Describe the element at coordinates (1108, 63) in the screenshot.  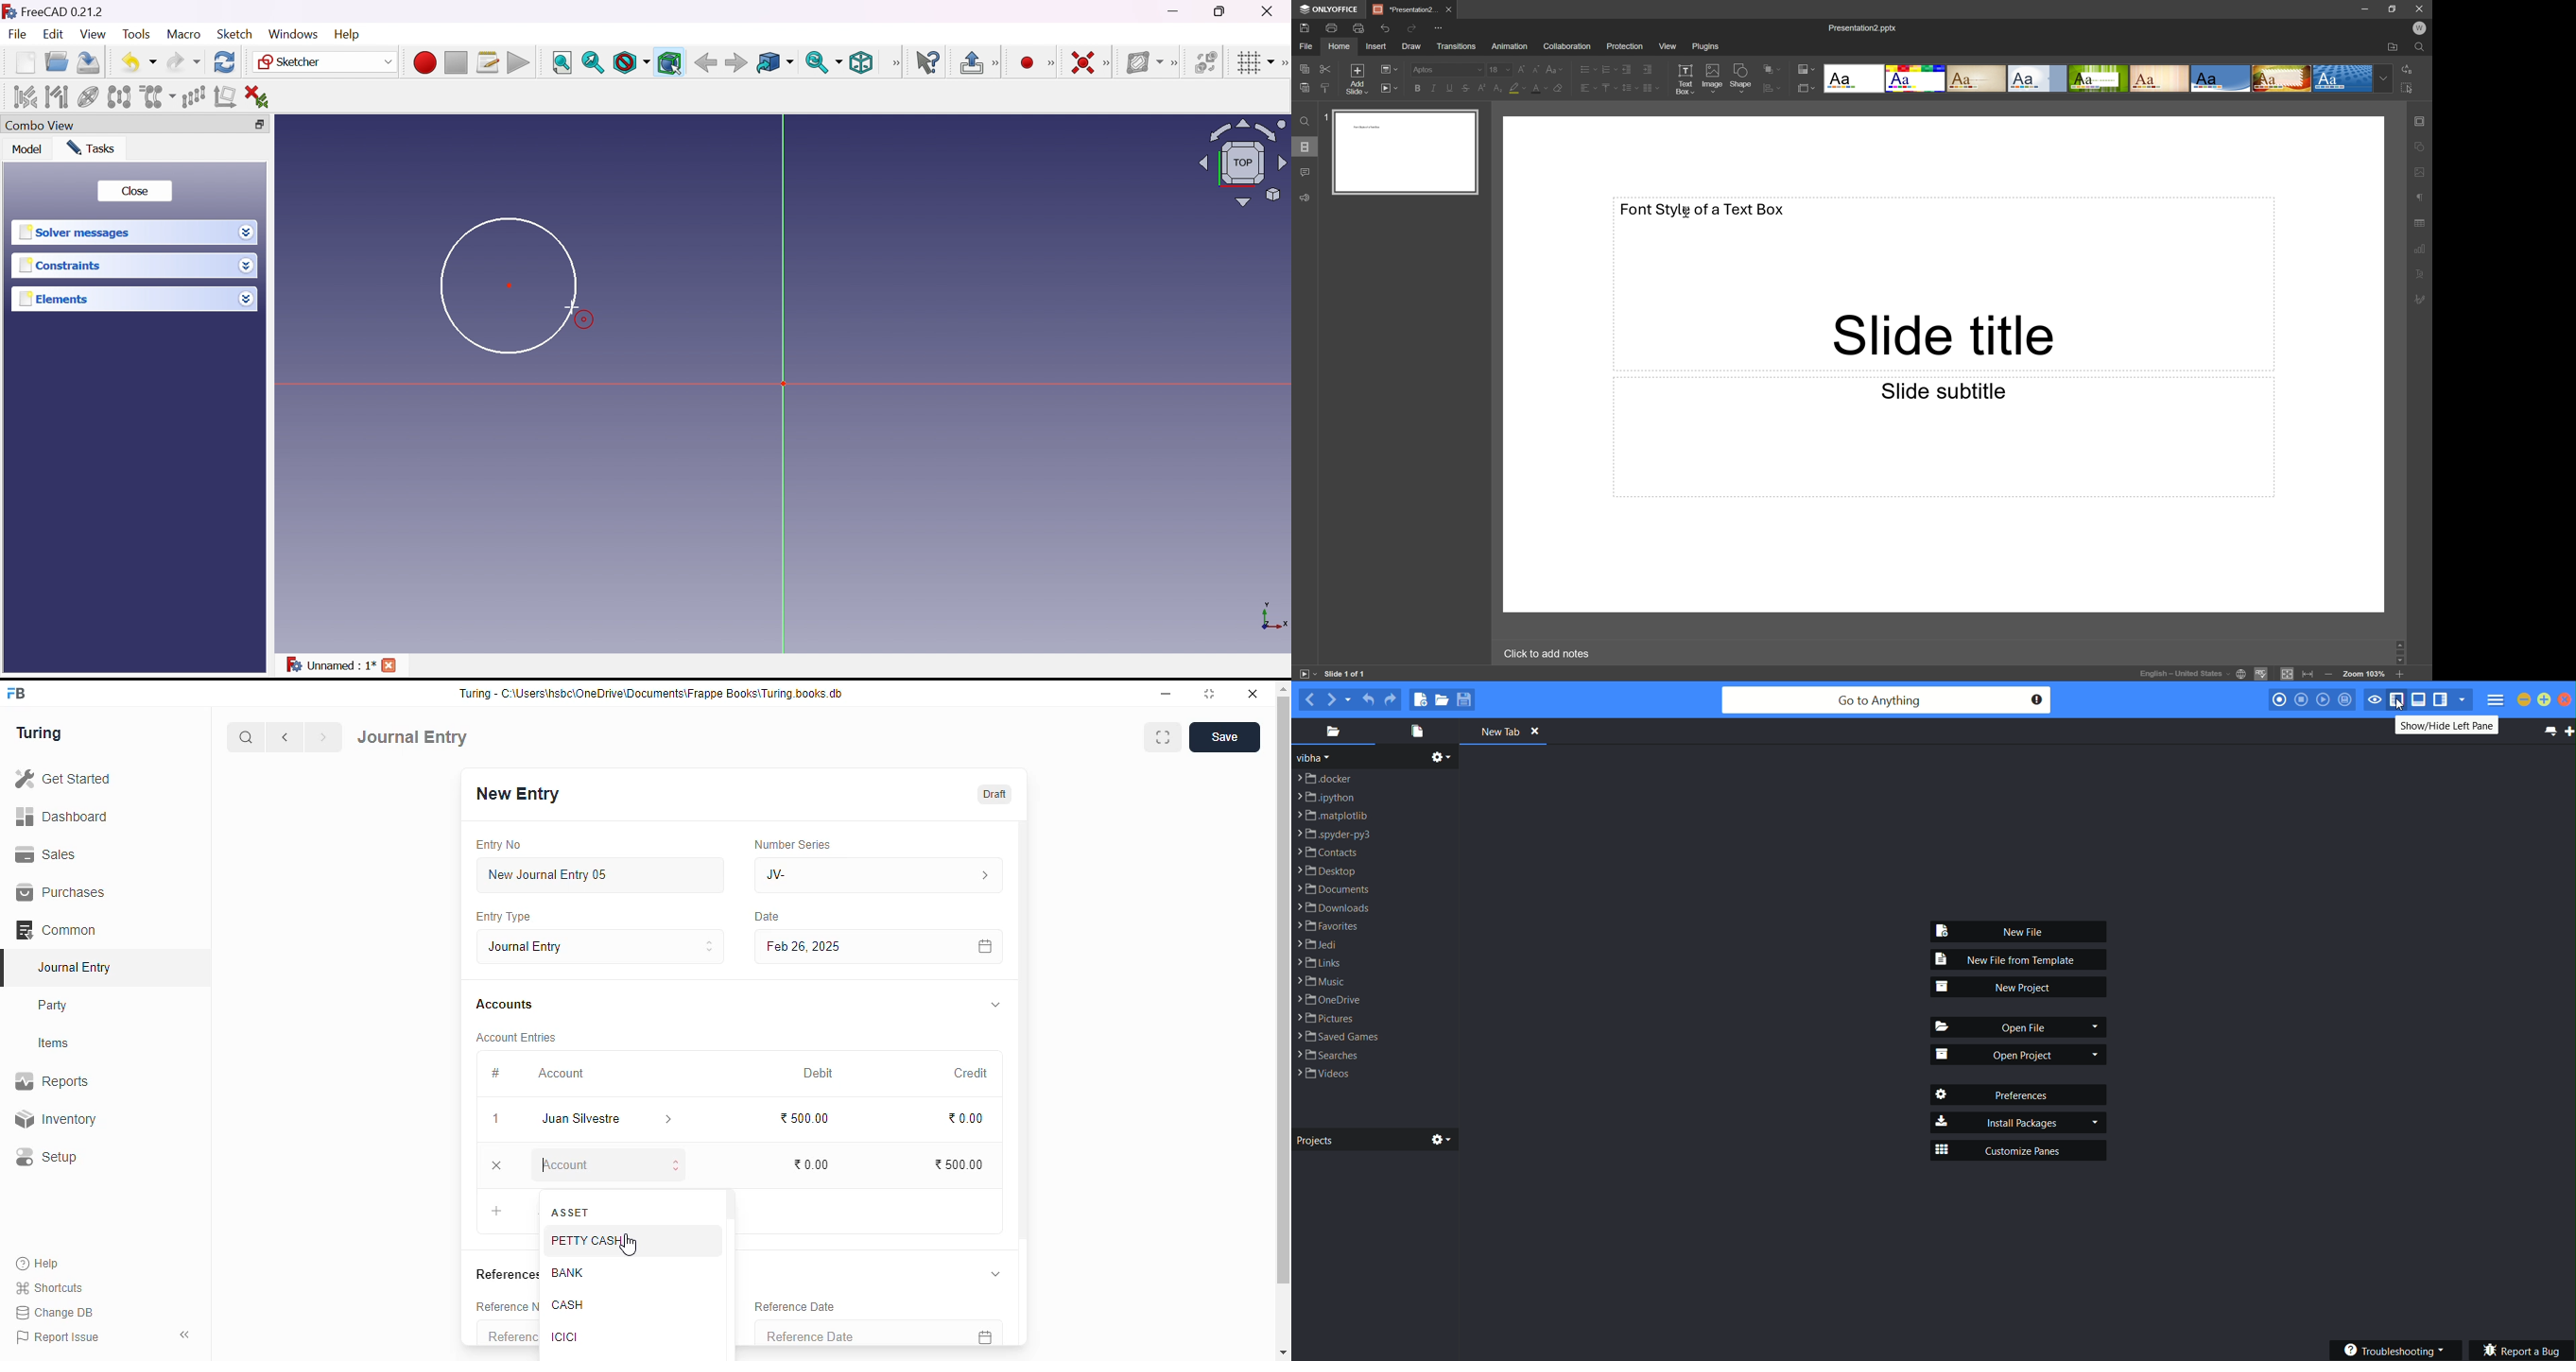
I see `[Sketcher constraints]` at that location.